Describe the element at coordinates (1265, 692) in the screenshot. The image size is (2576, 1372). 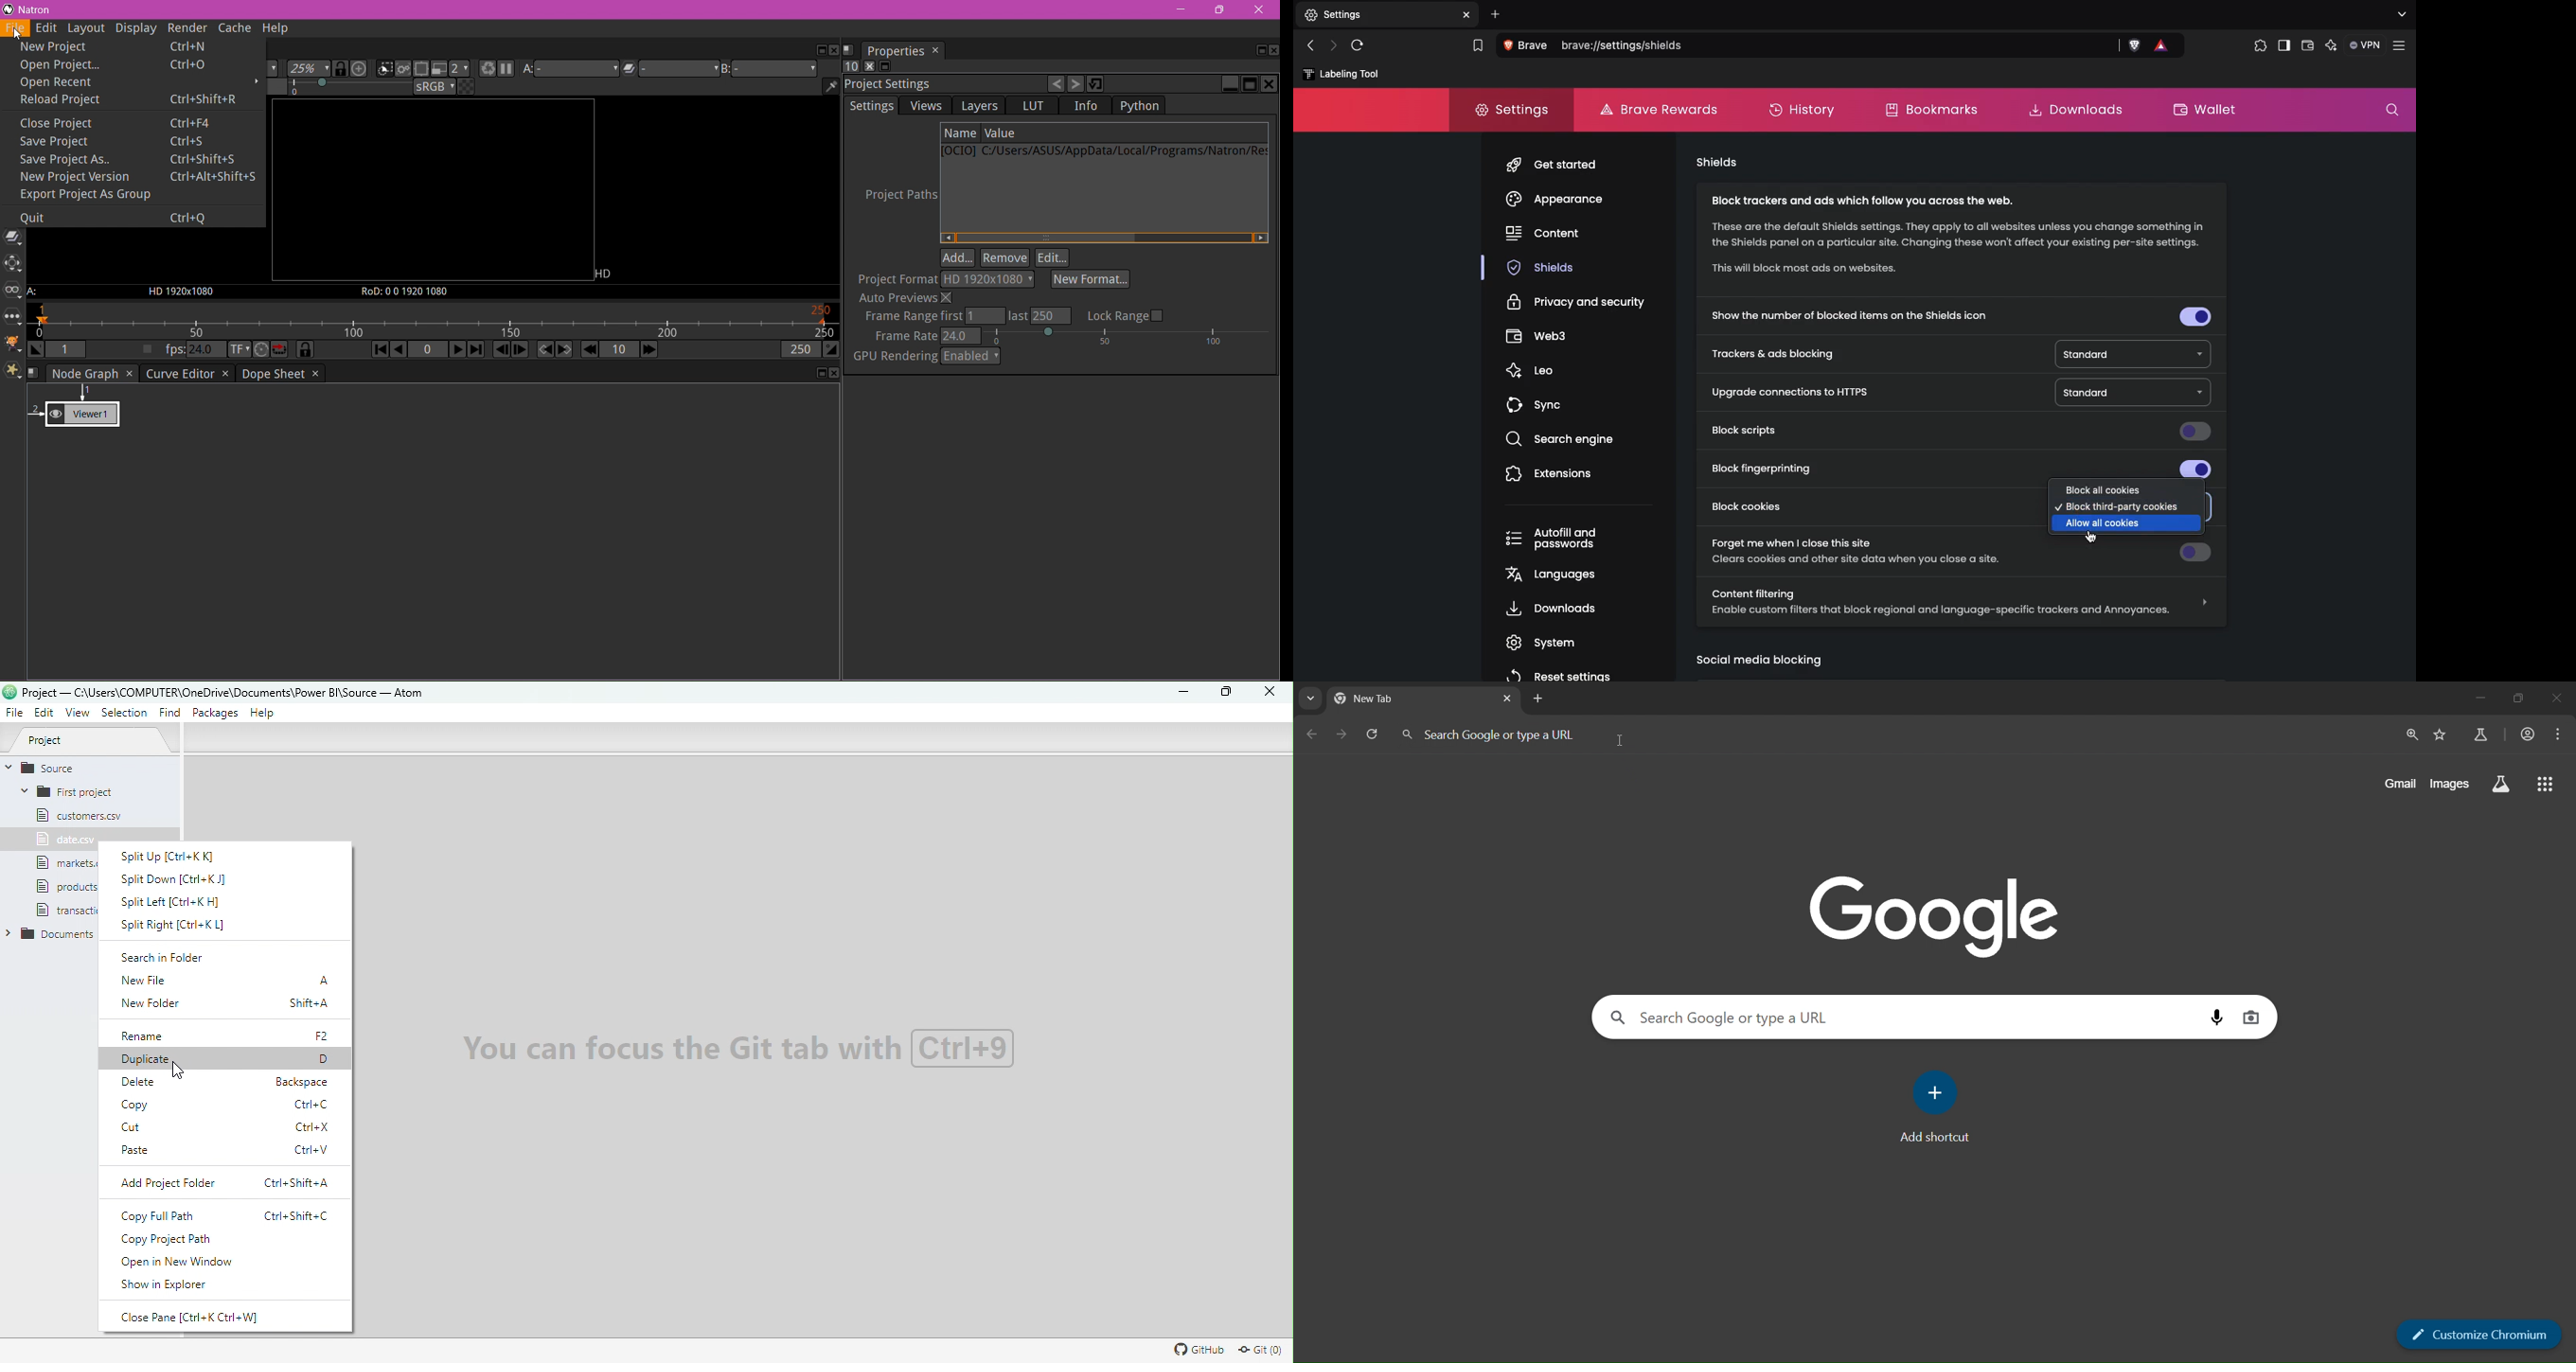
I see `Close` at that location.